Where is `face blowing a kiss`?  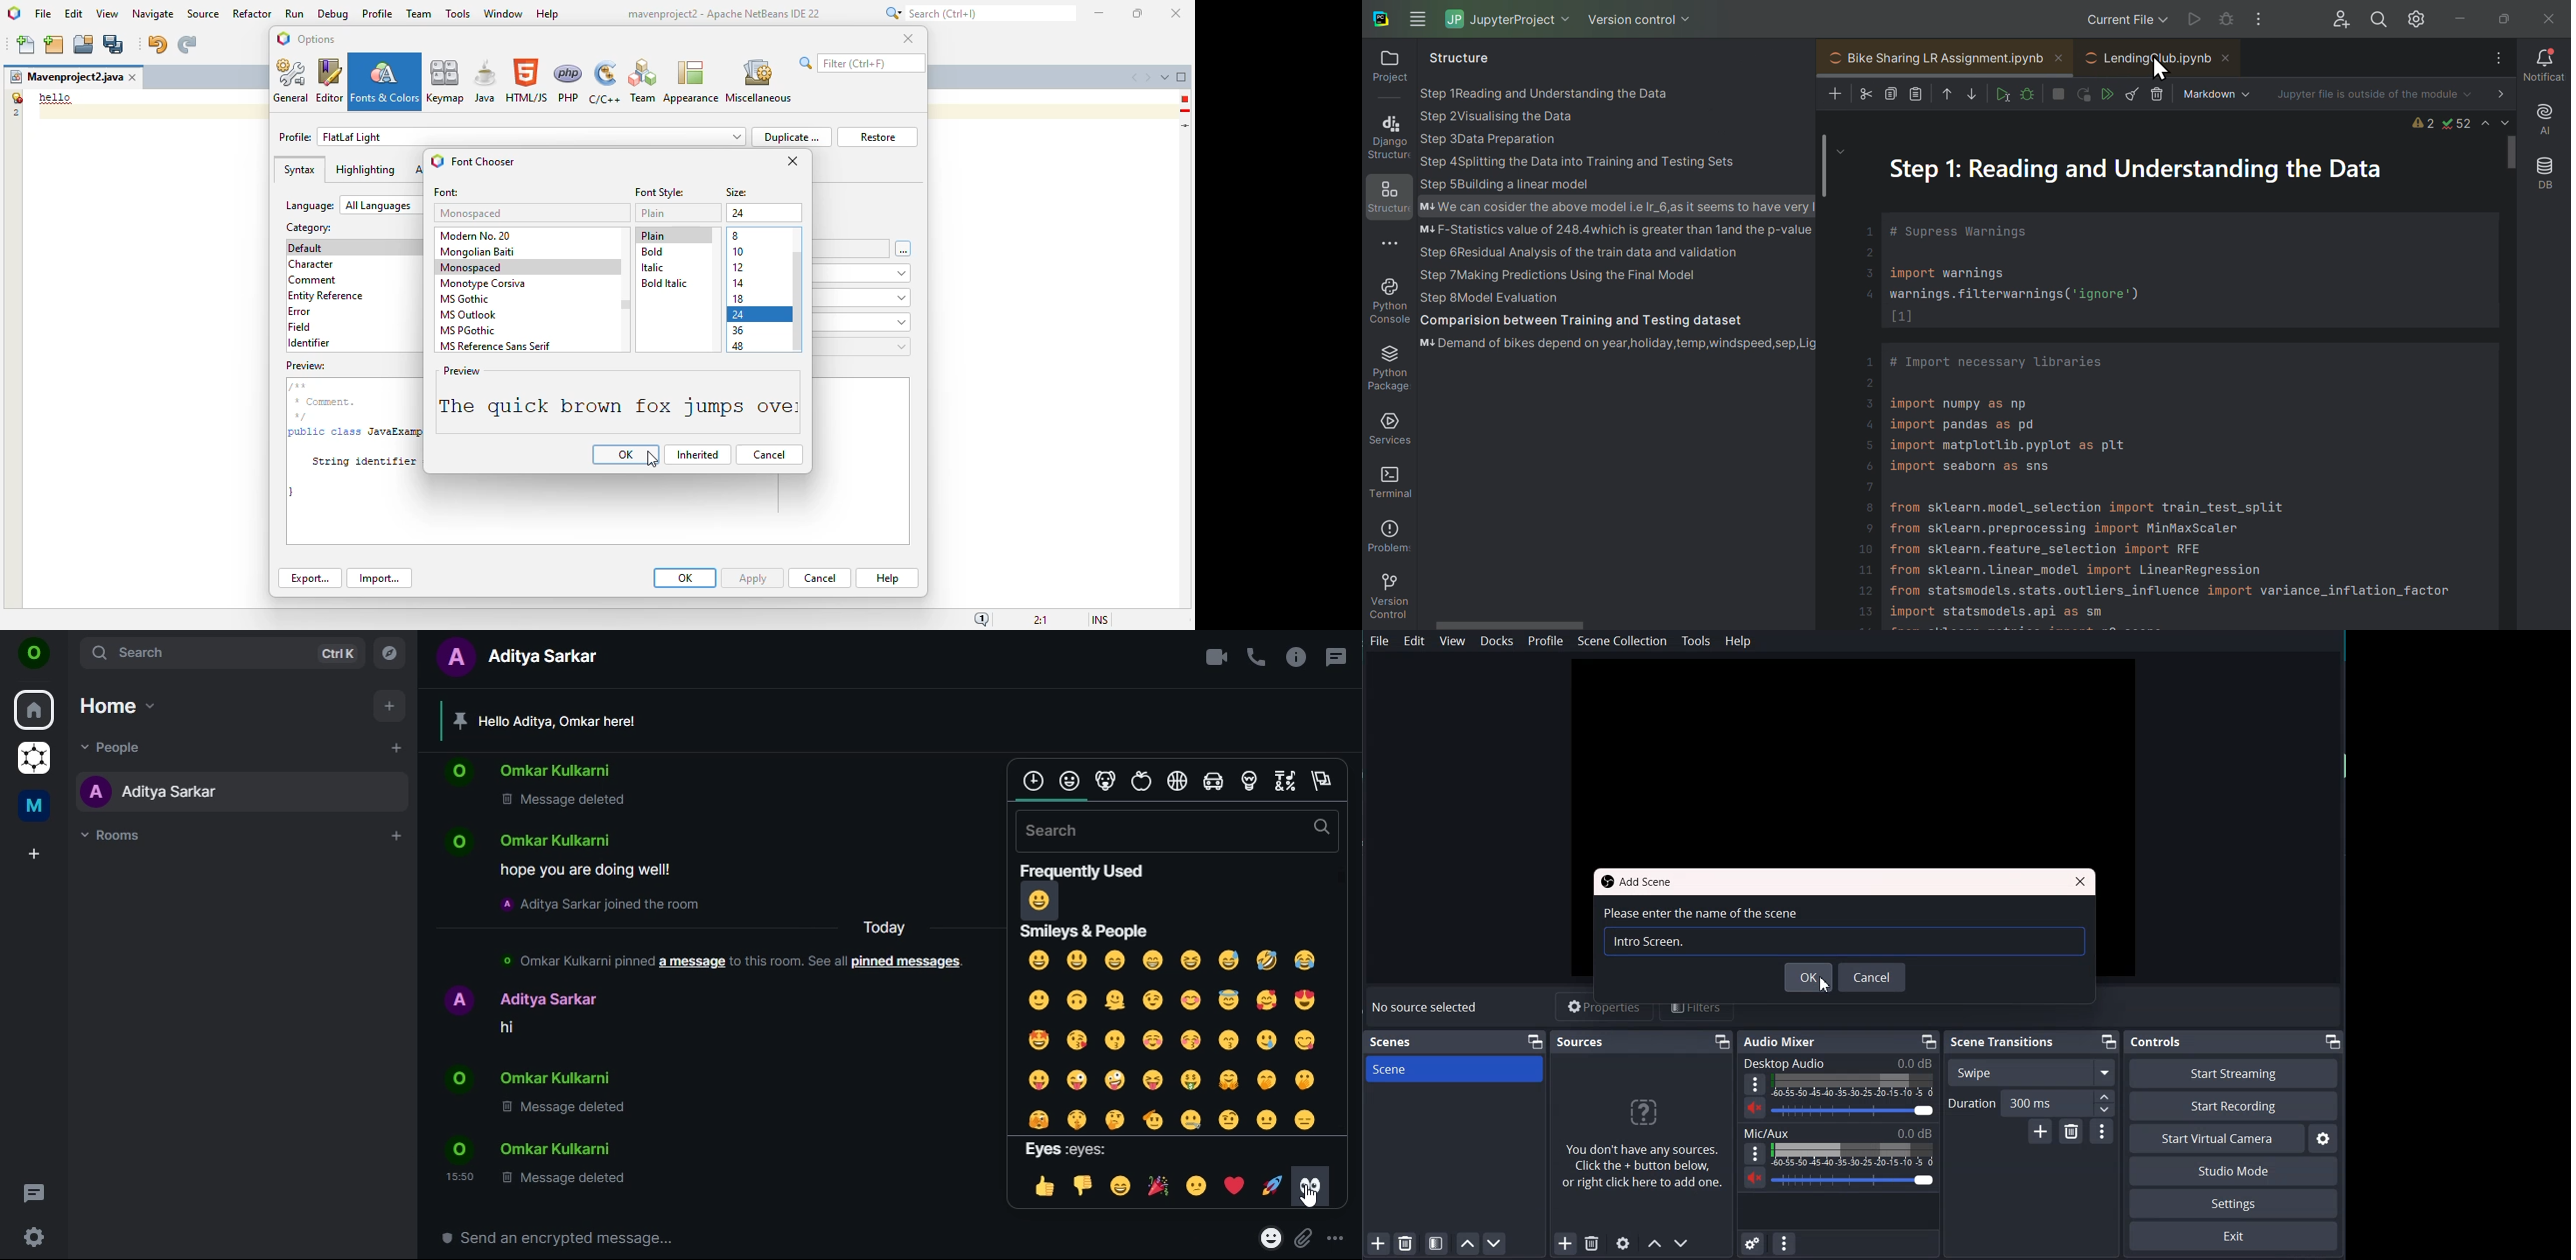
face blowing a kiss is located at coordinates (1076, 1039).